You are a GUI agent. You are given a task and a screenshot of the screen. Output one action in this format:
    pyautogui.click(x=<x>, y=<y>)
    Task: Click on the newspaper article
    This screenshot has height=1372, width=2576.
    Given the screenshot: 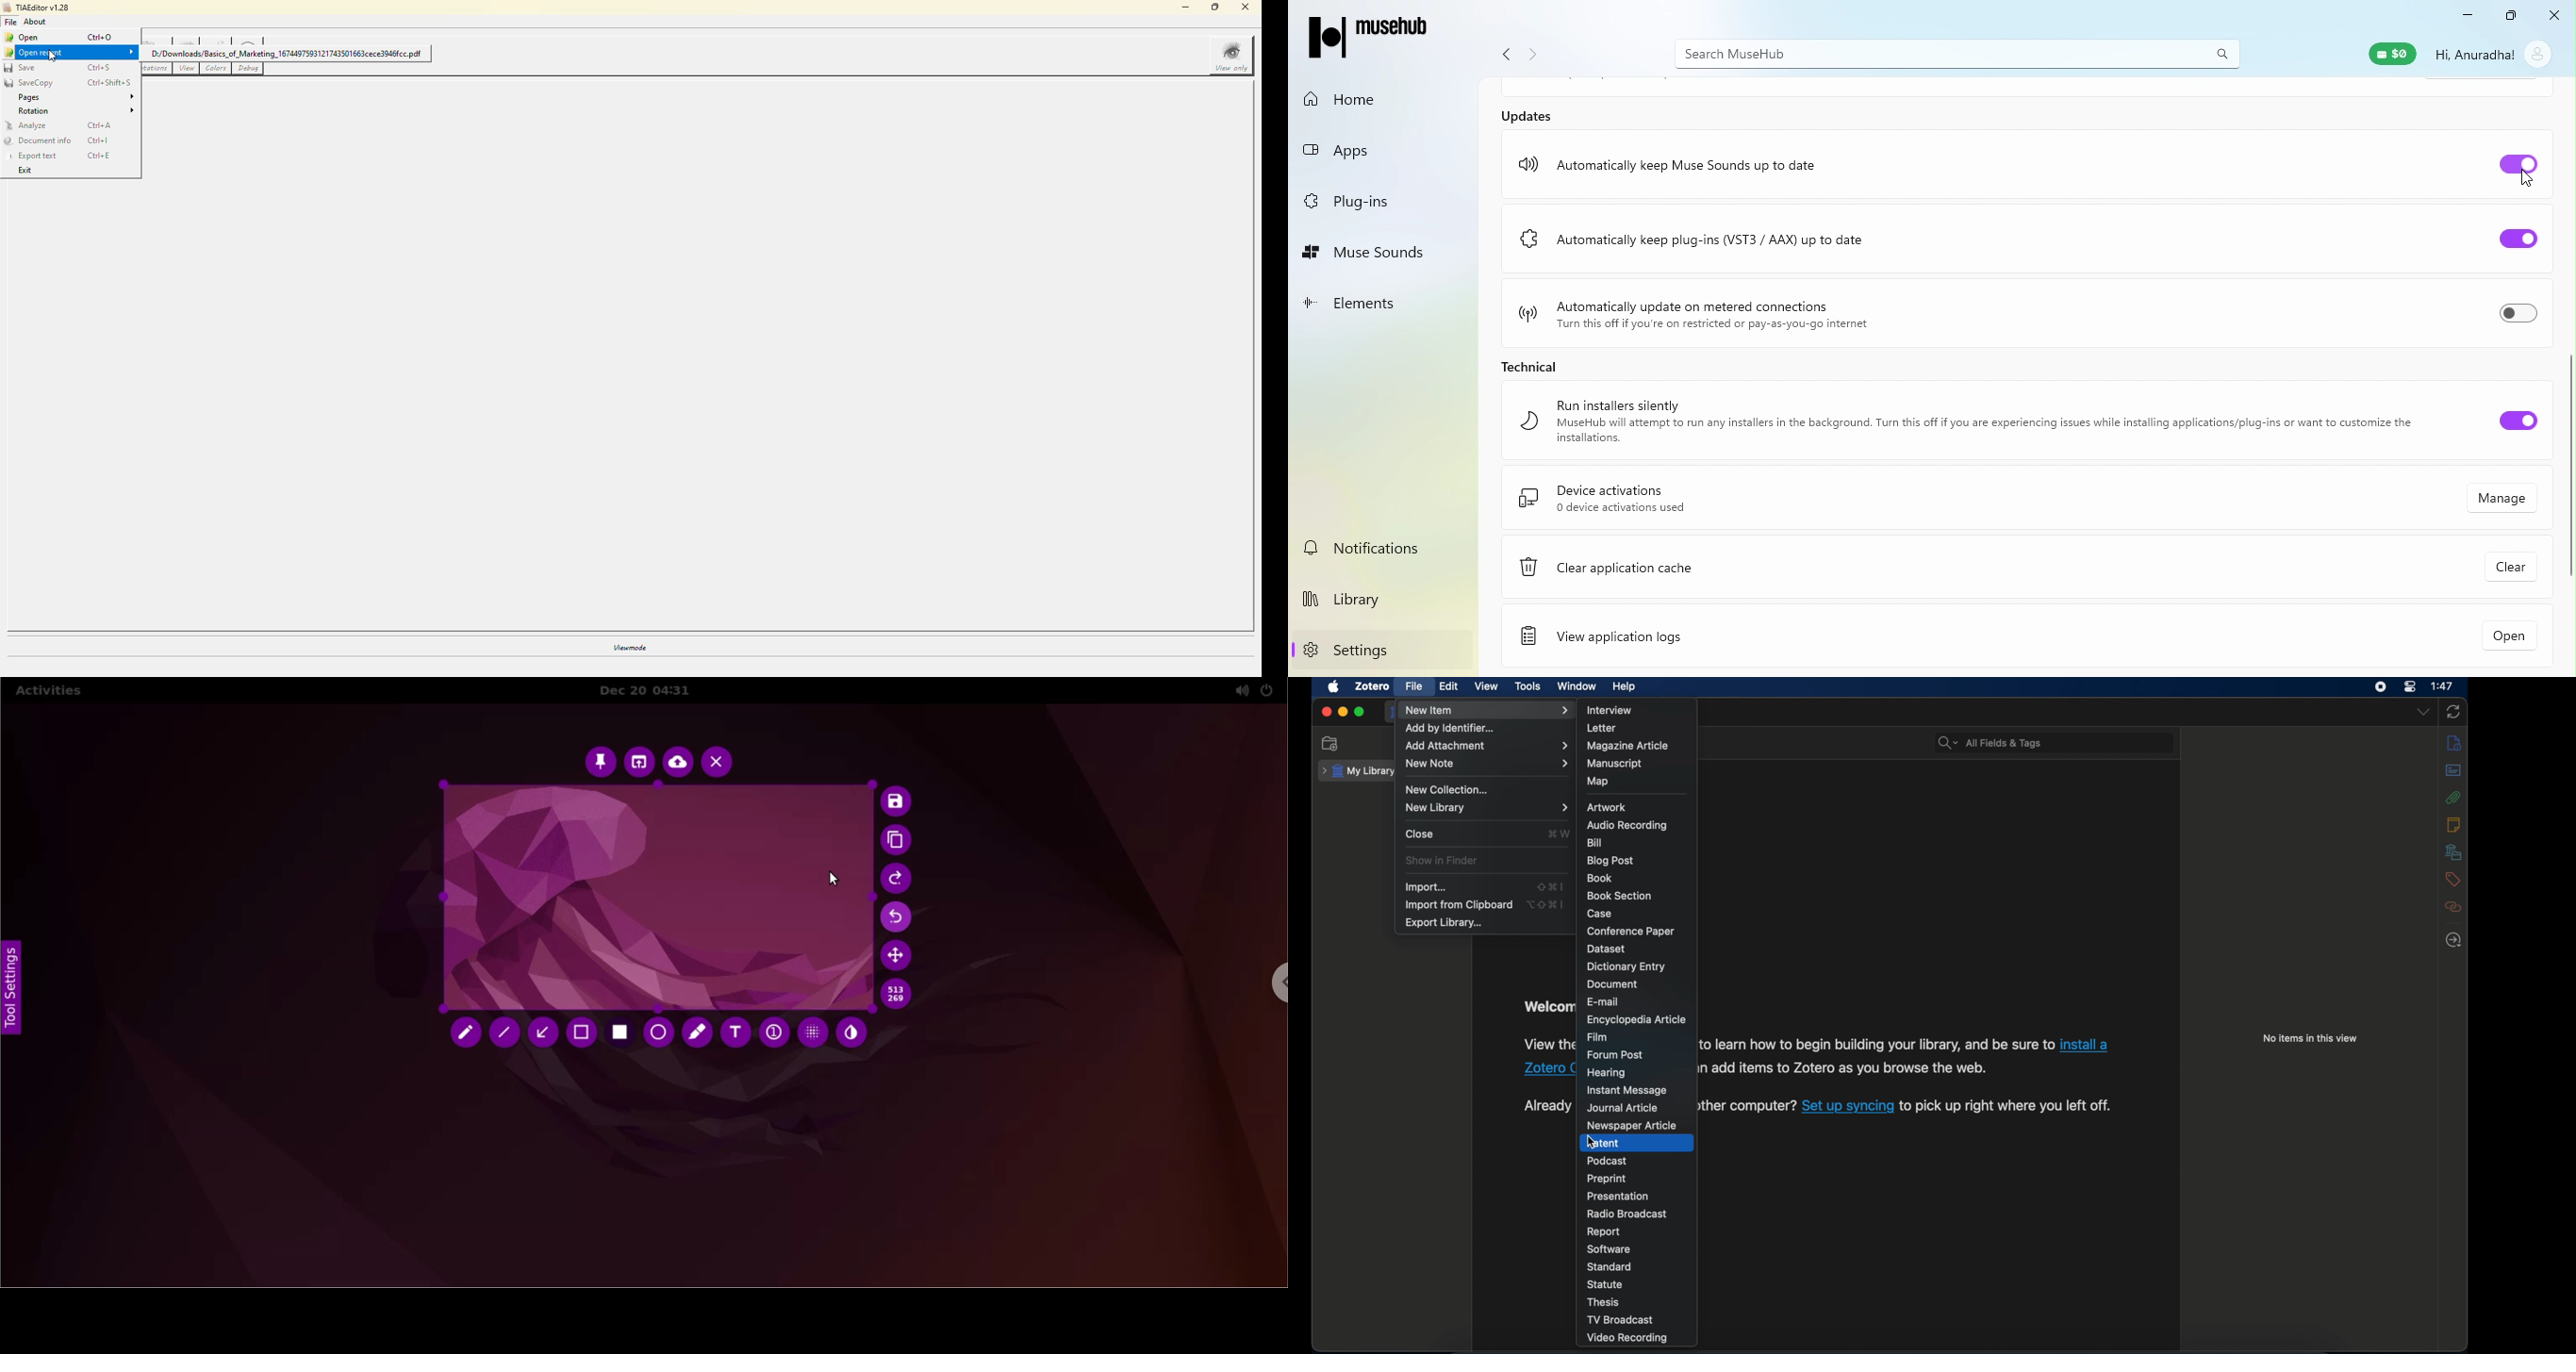 What is the action you would take?
    pyautogui.click(x=1631, y=1126)
    